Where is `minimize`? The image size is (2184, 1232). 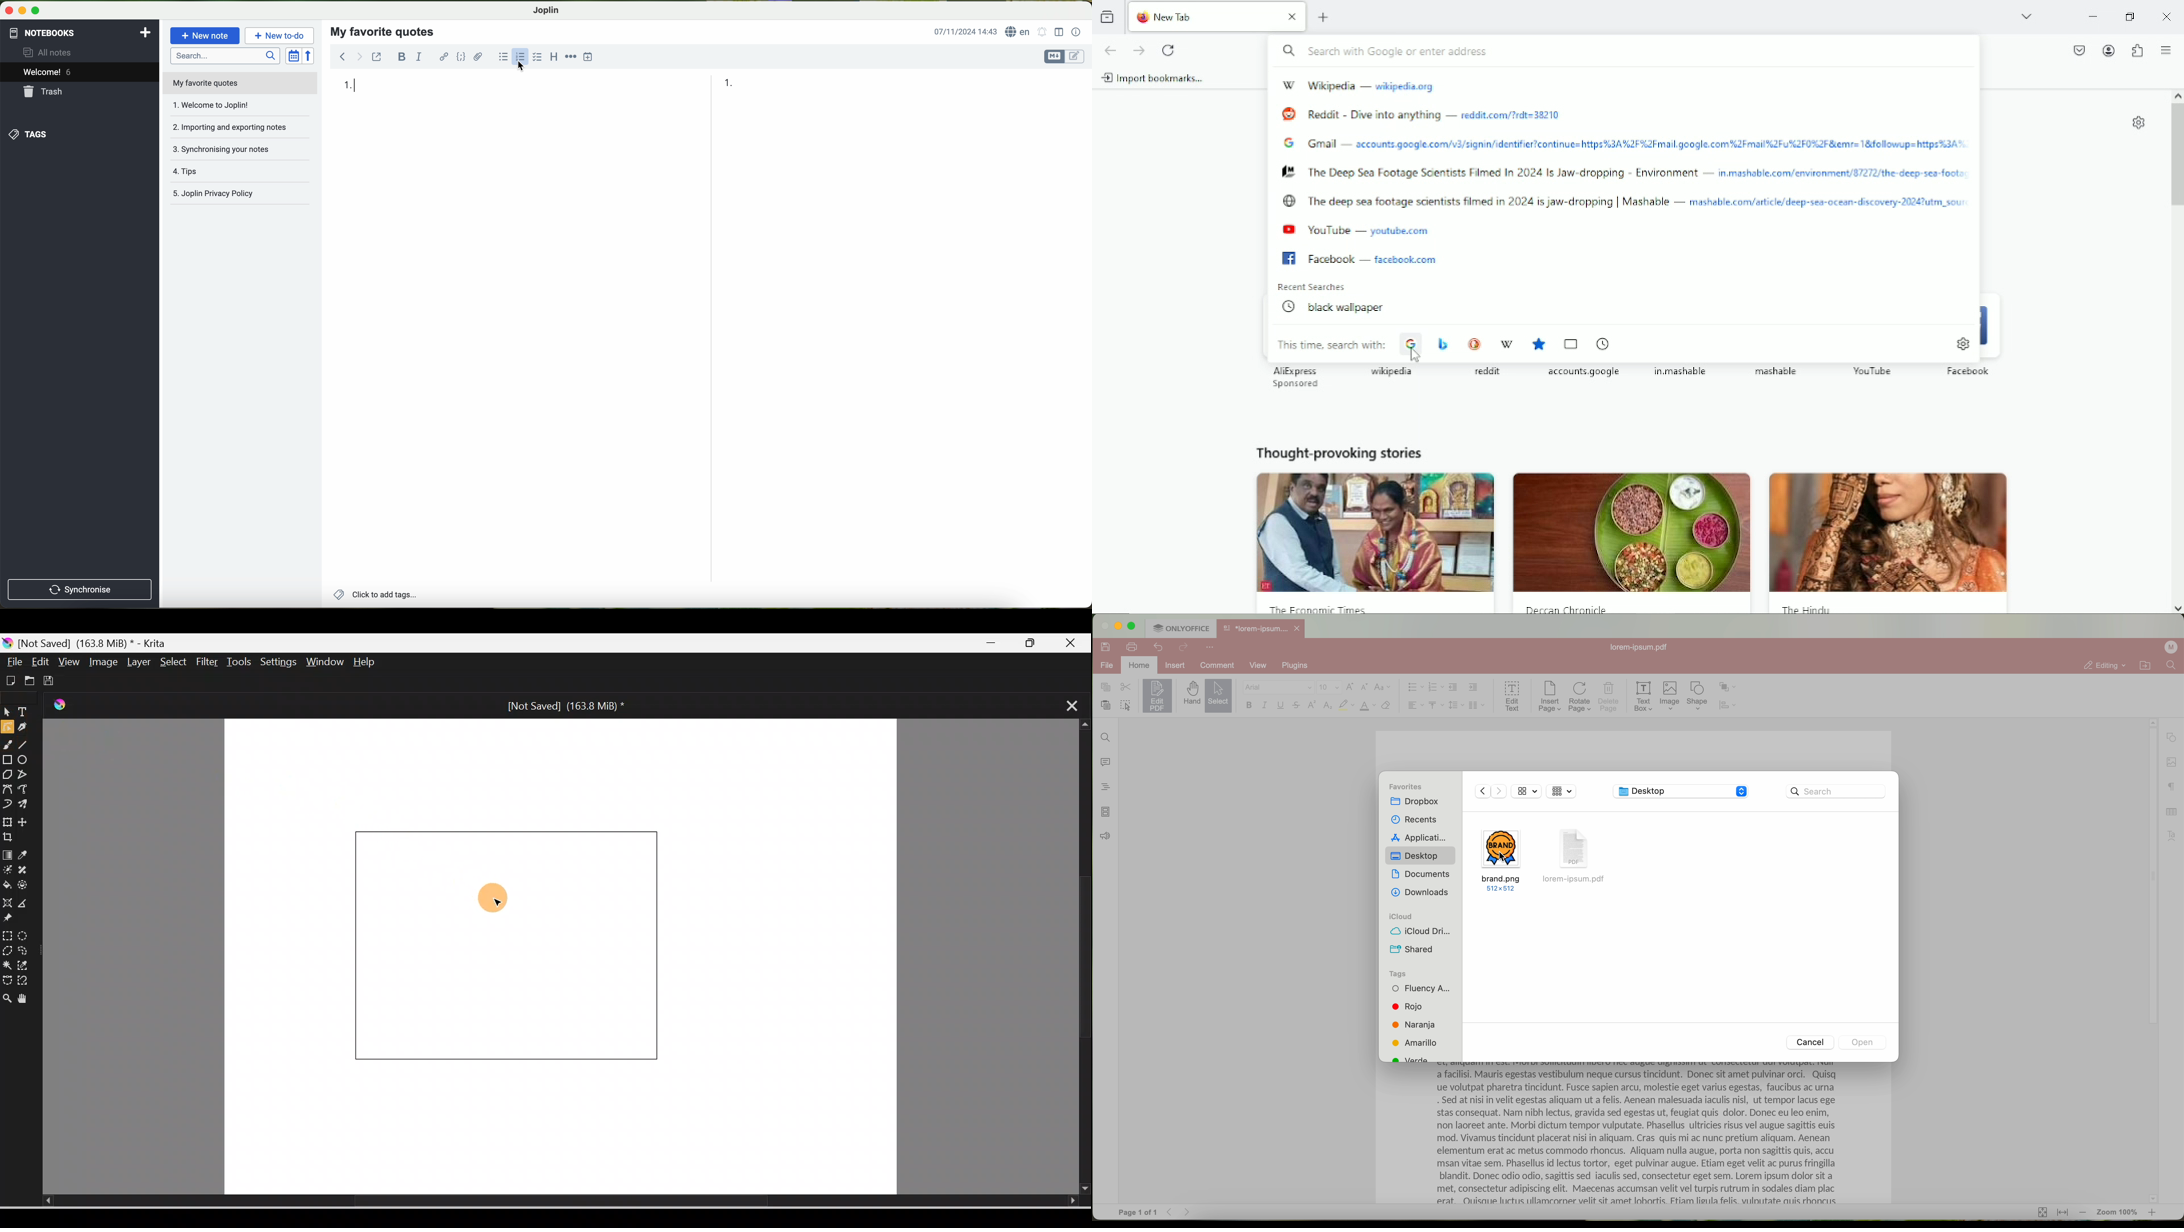 minimize is located at coordinates (21, 13).